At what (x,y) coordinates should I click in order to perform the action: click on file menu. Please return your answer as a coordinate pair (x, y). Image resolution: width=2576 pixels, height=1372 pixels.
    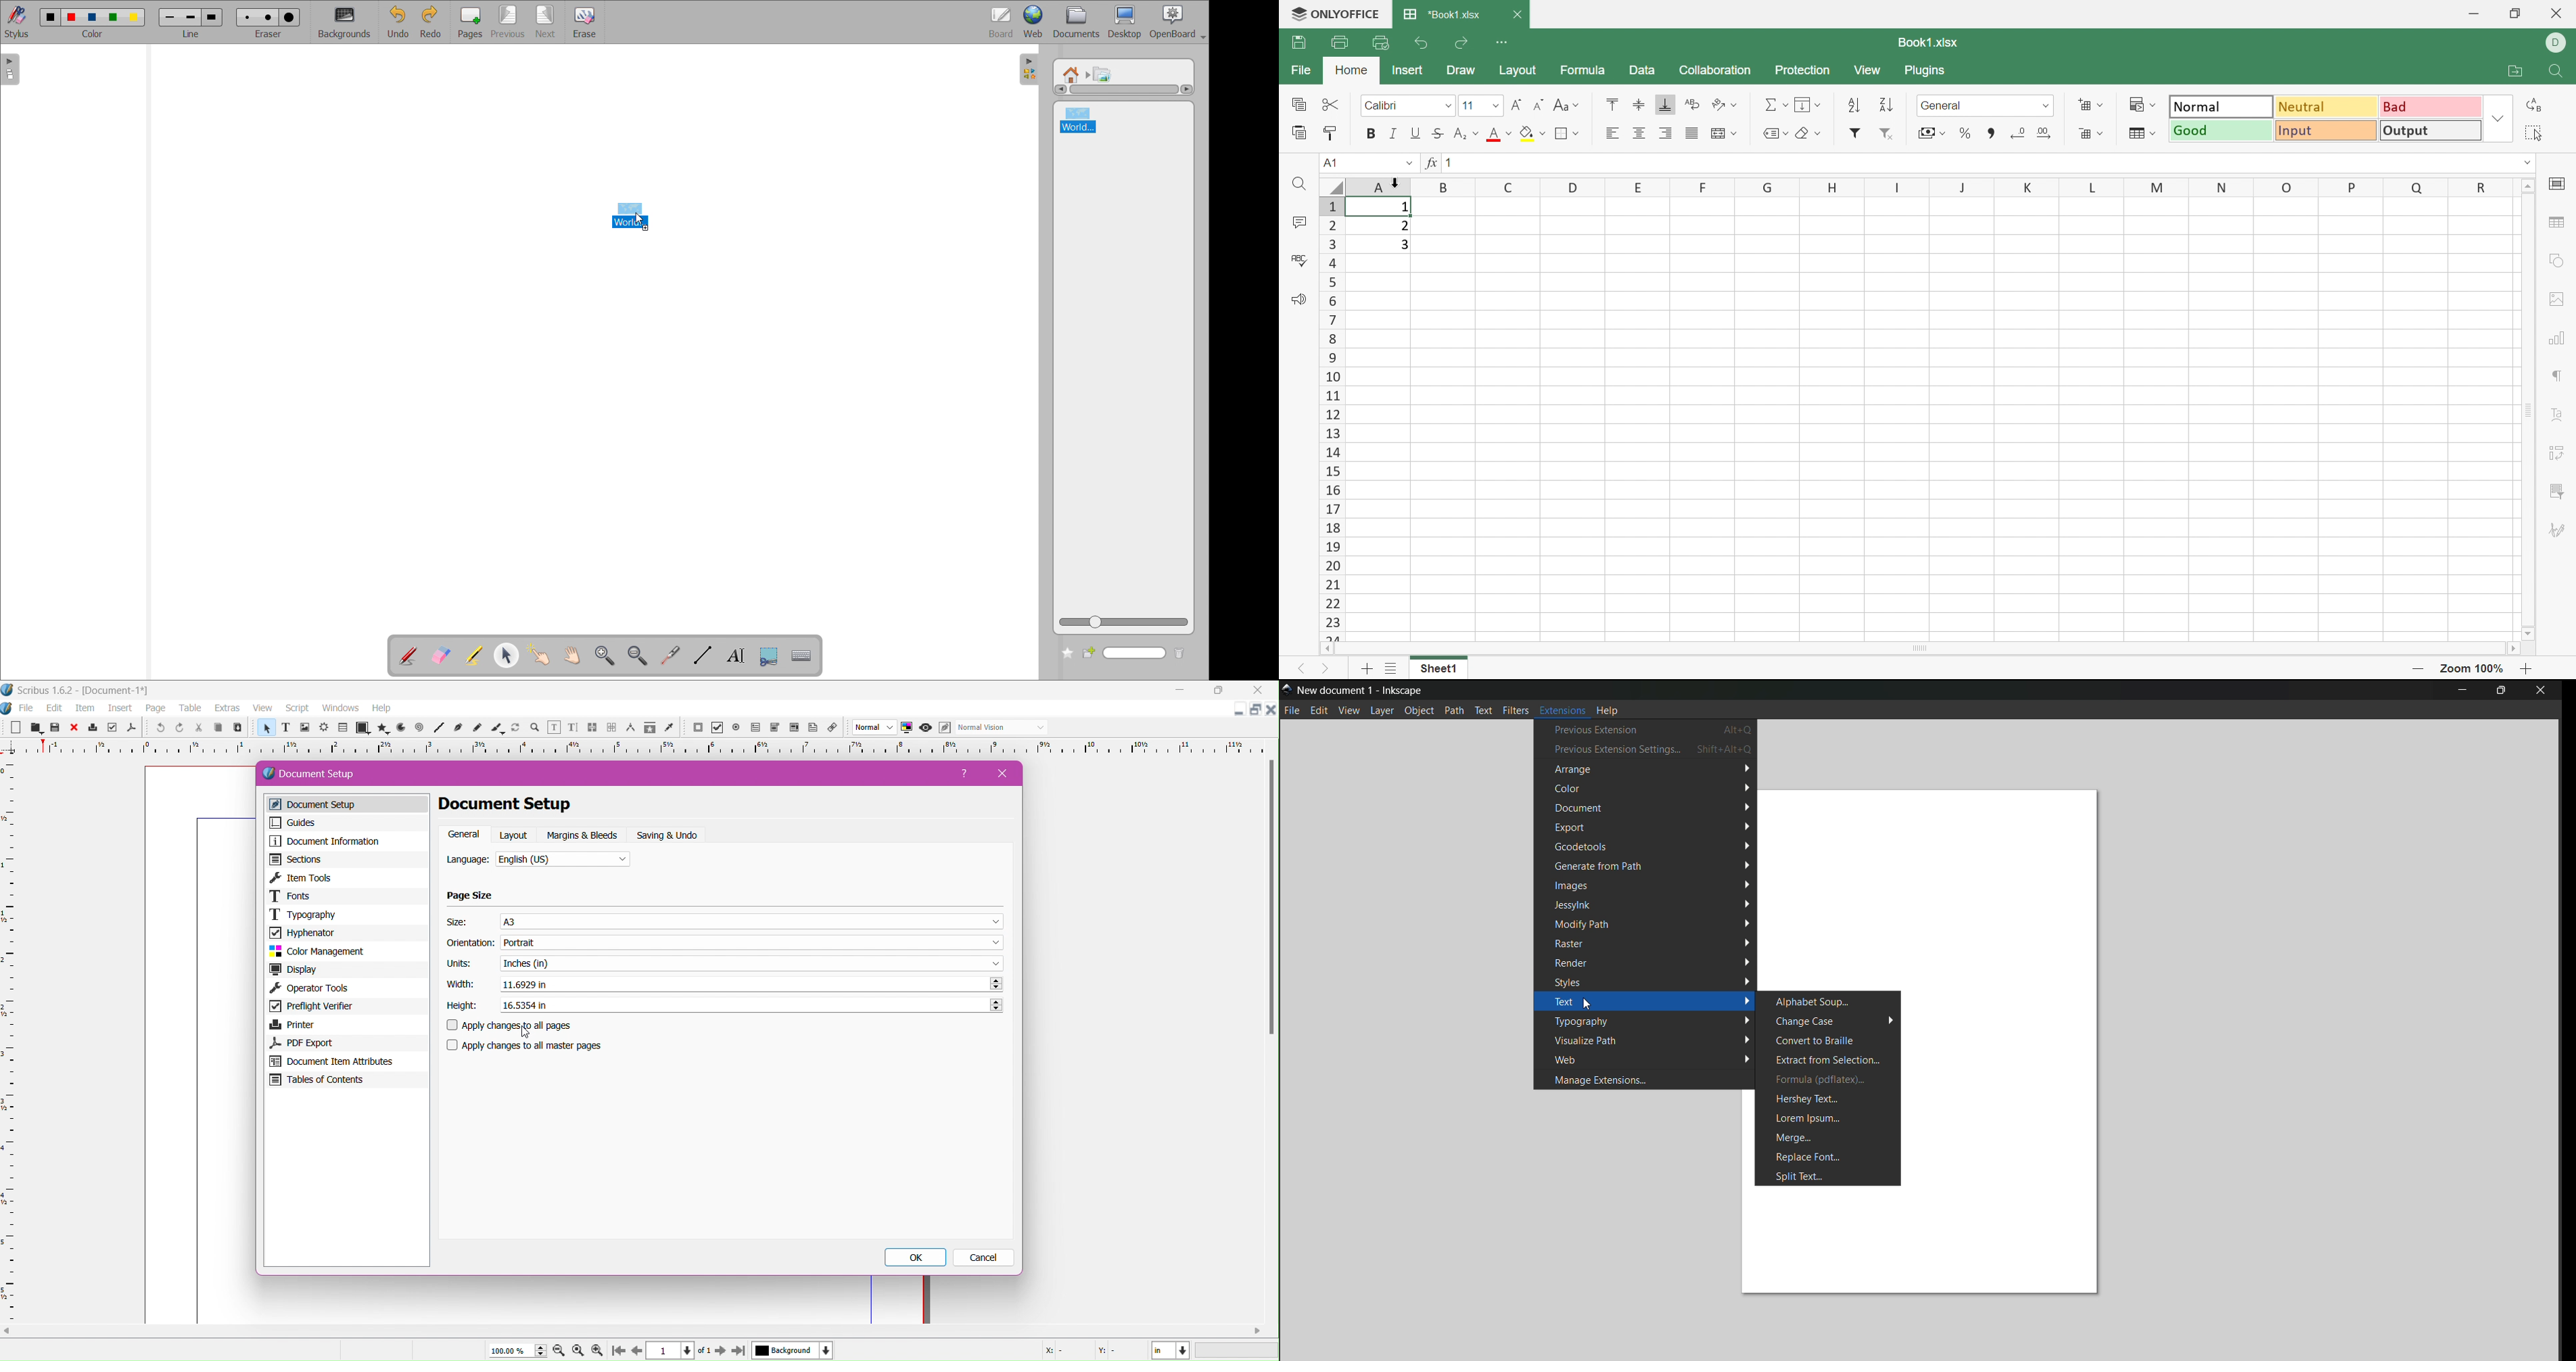
    Looking at the image, I should click on (27, 709).